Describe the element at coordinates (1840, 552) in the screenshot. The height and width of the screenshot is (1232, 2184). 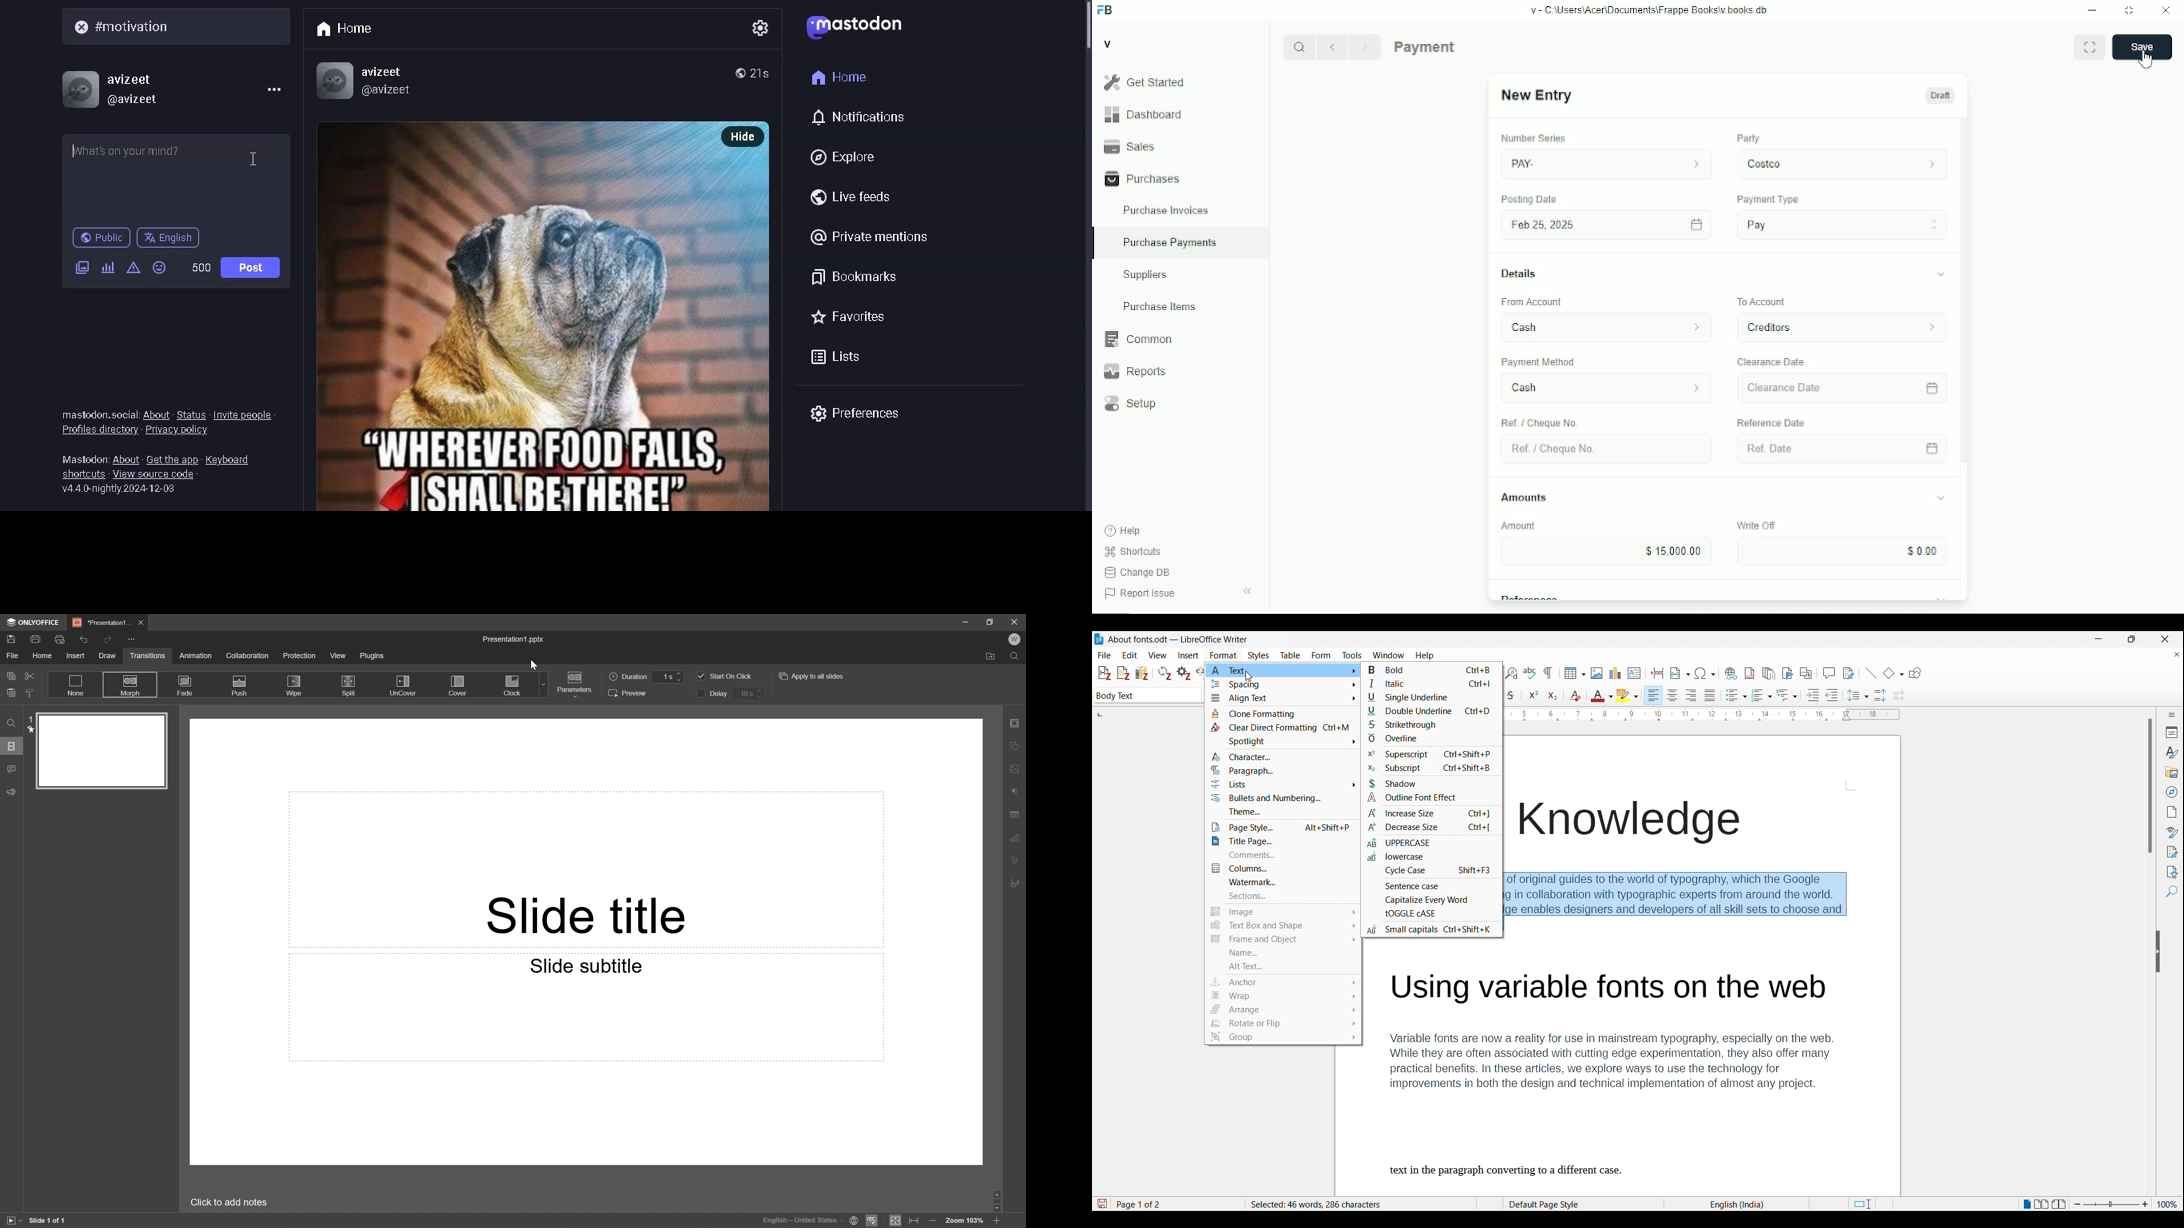
I see `` at that location.